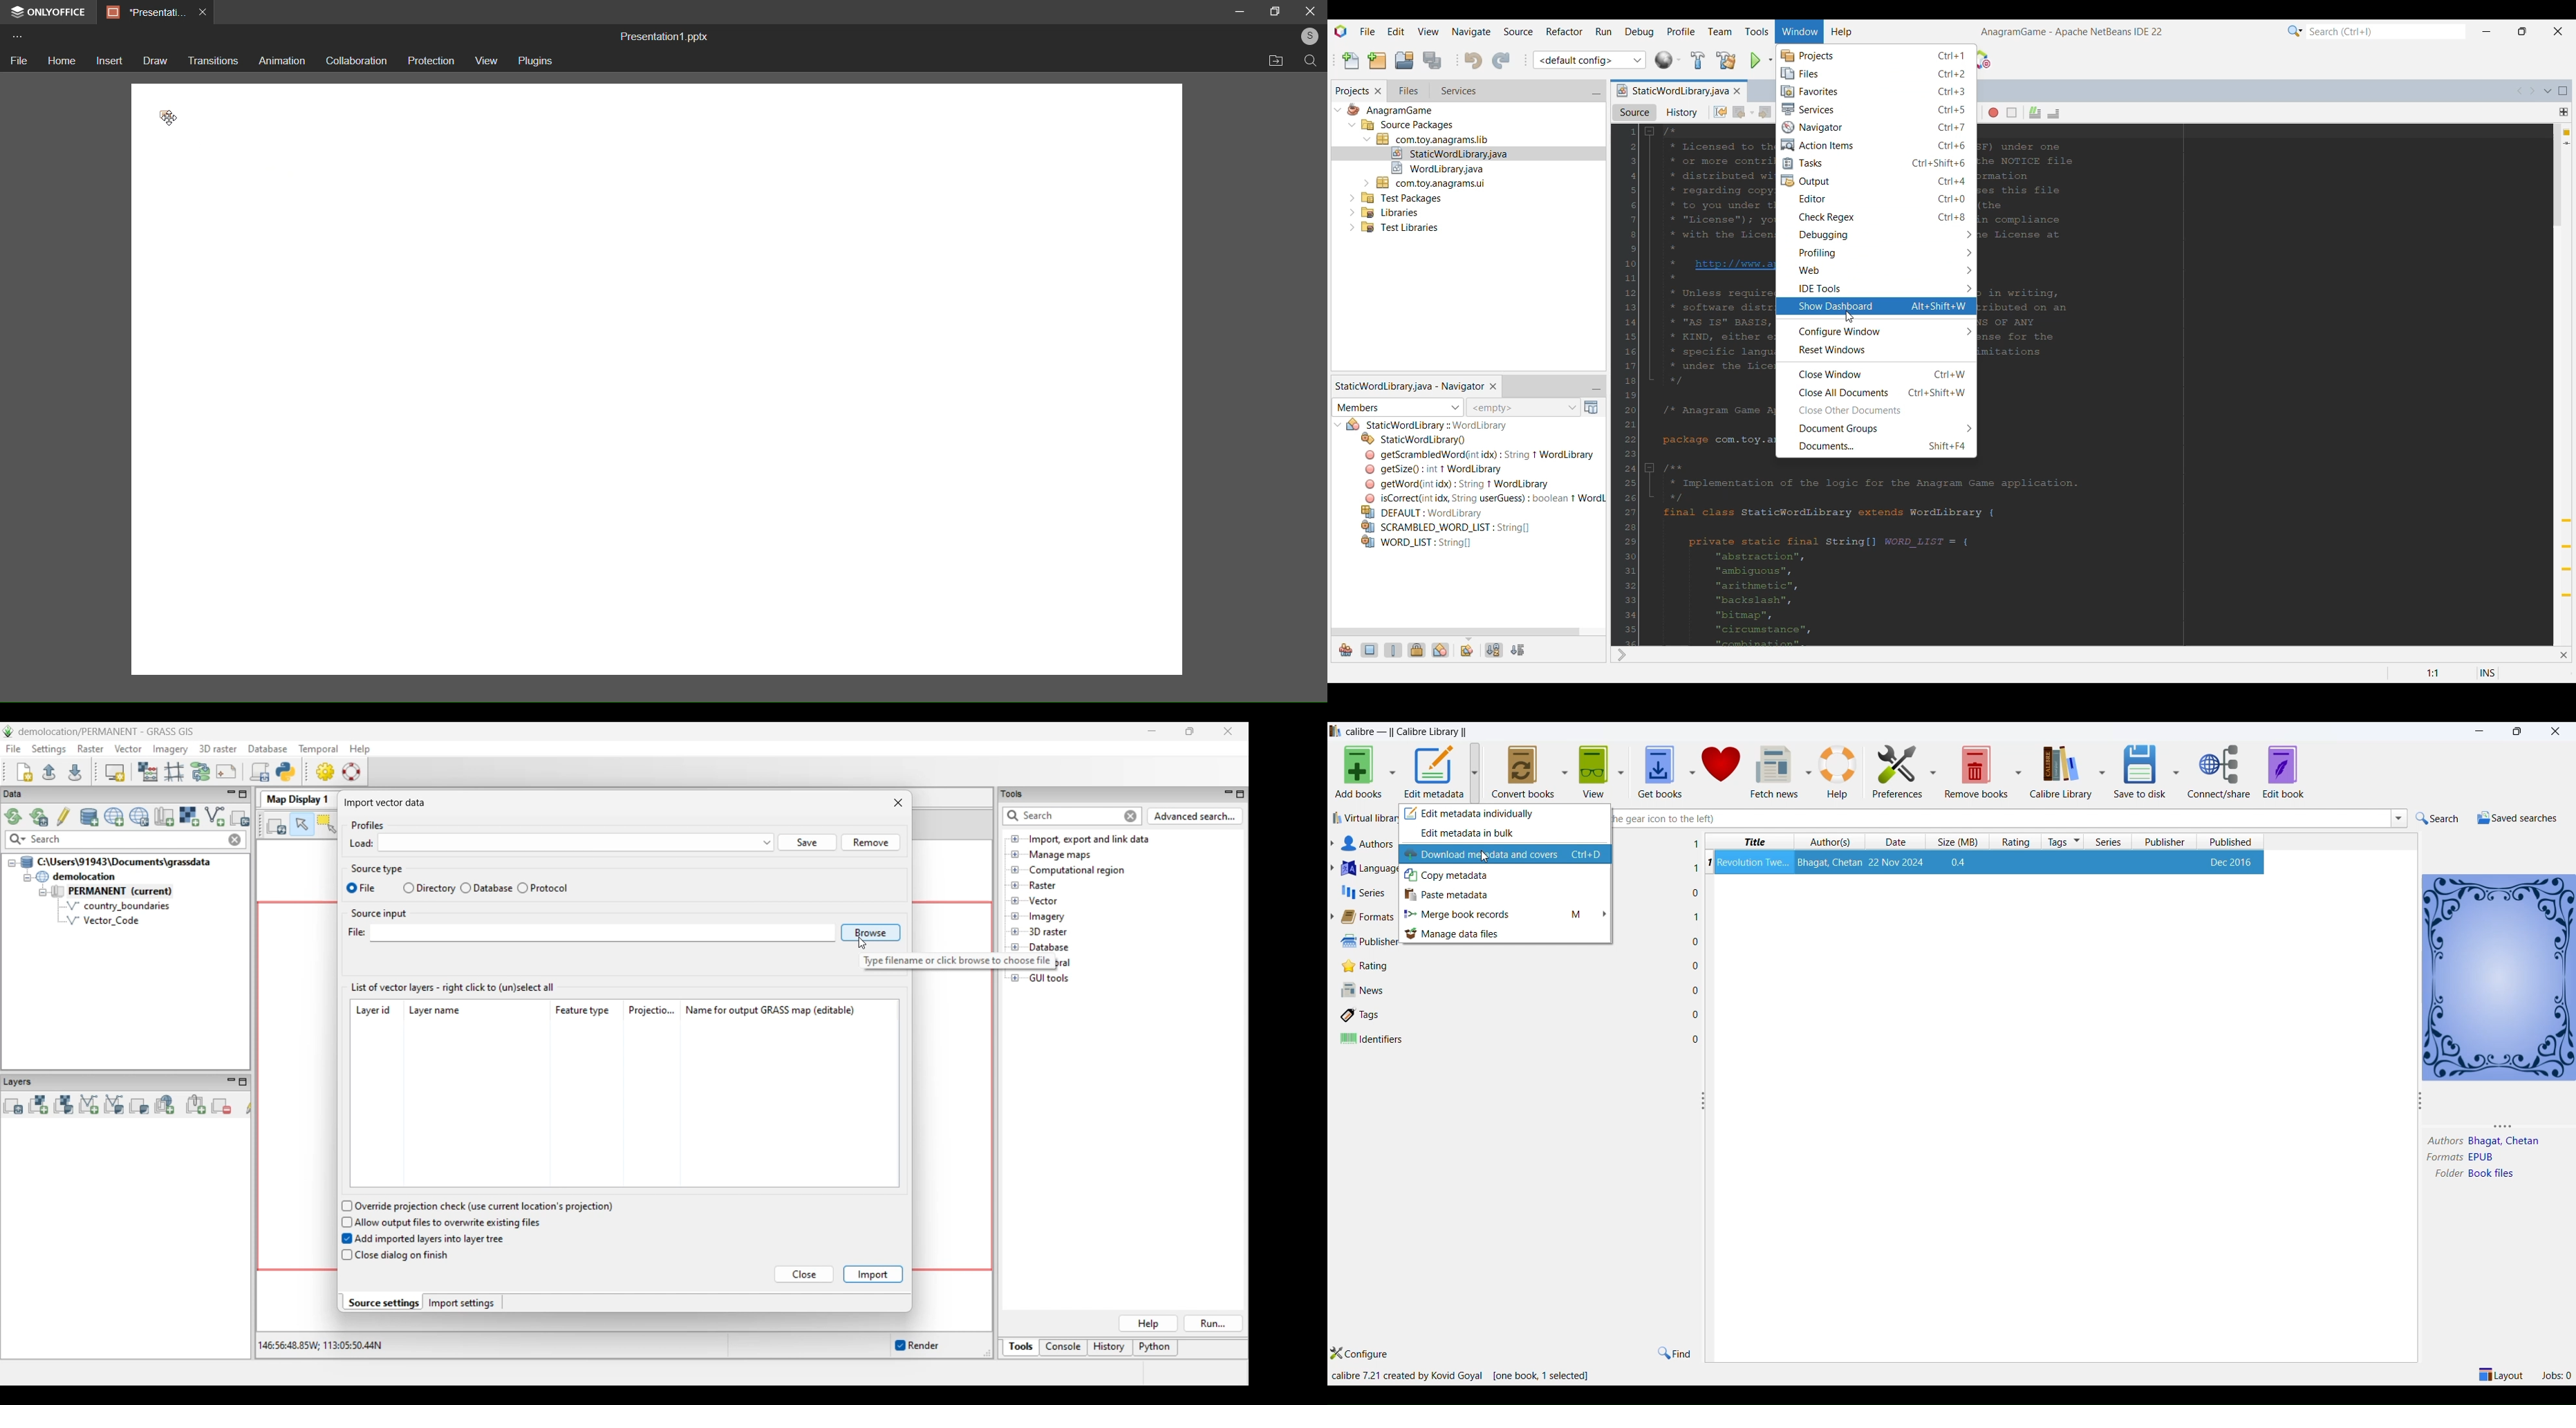  What do you see at coordinates (116, 862) in the screenshot?
I see `Double click to collapse file thread` at bounding box center [116, 862].